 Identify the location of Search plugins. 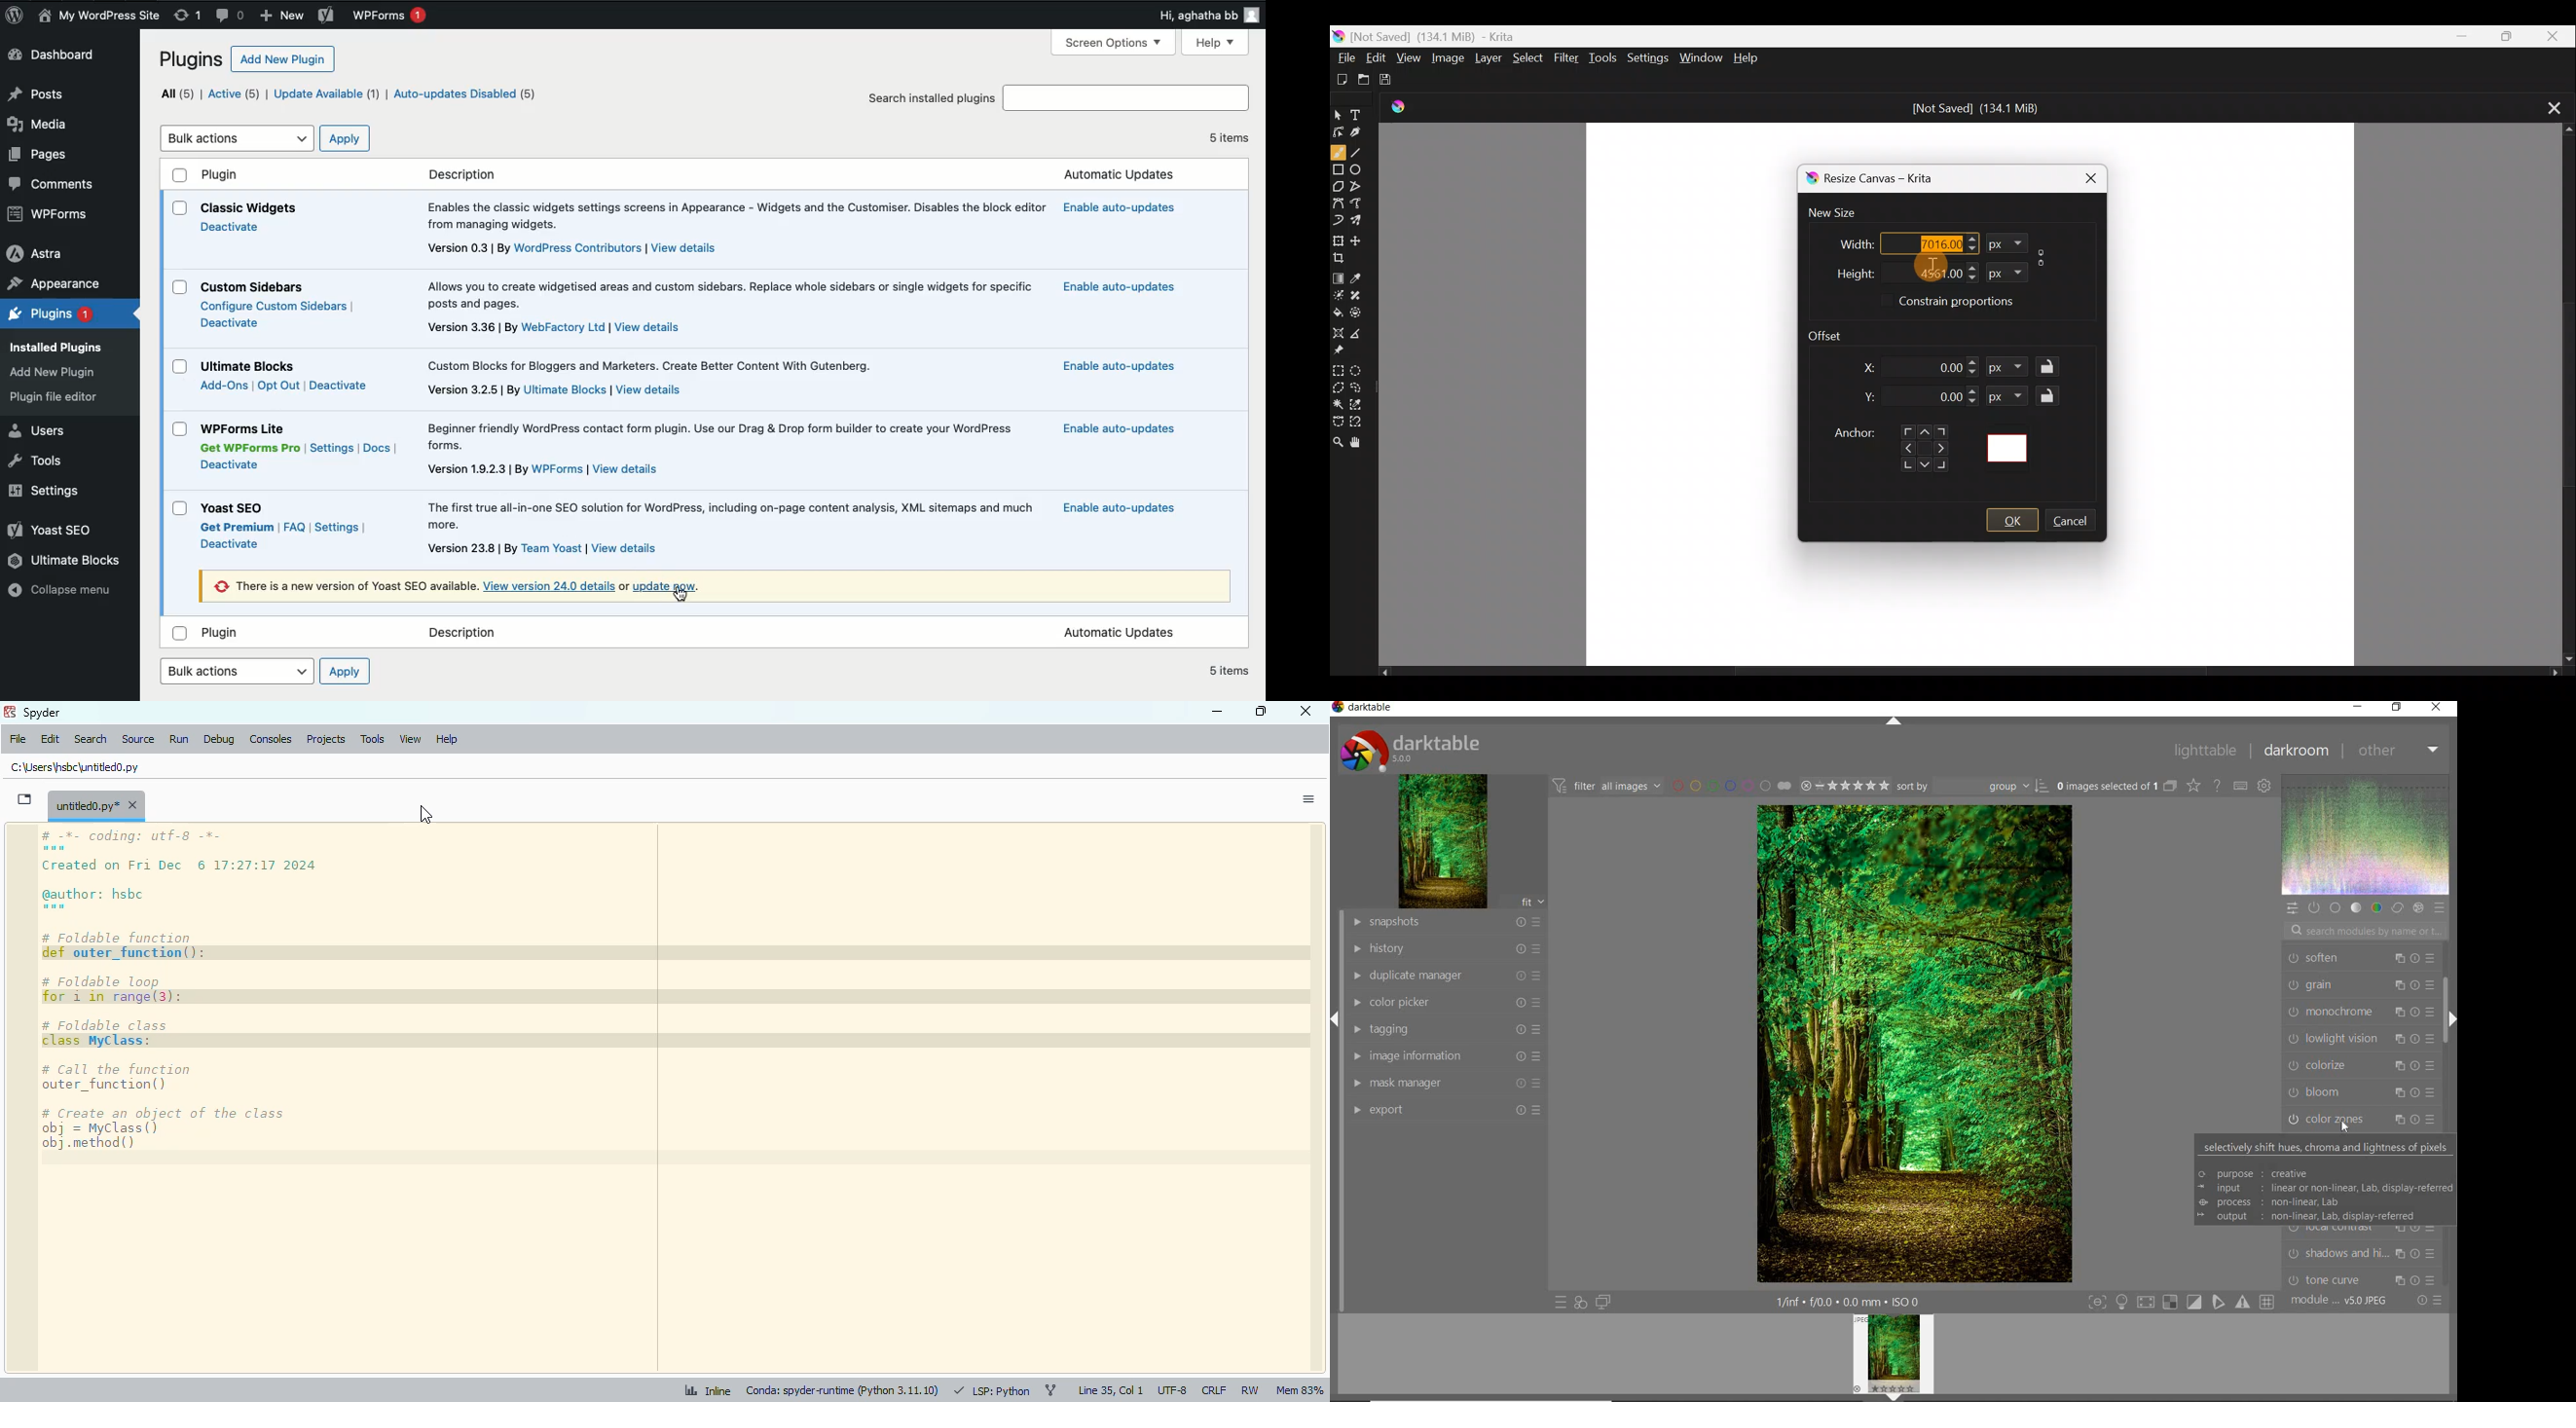
(932, 97).